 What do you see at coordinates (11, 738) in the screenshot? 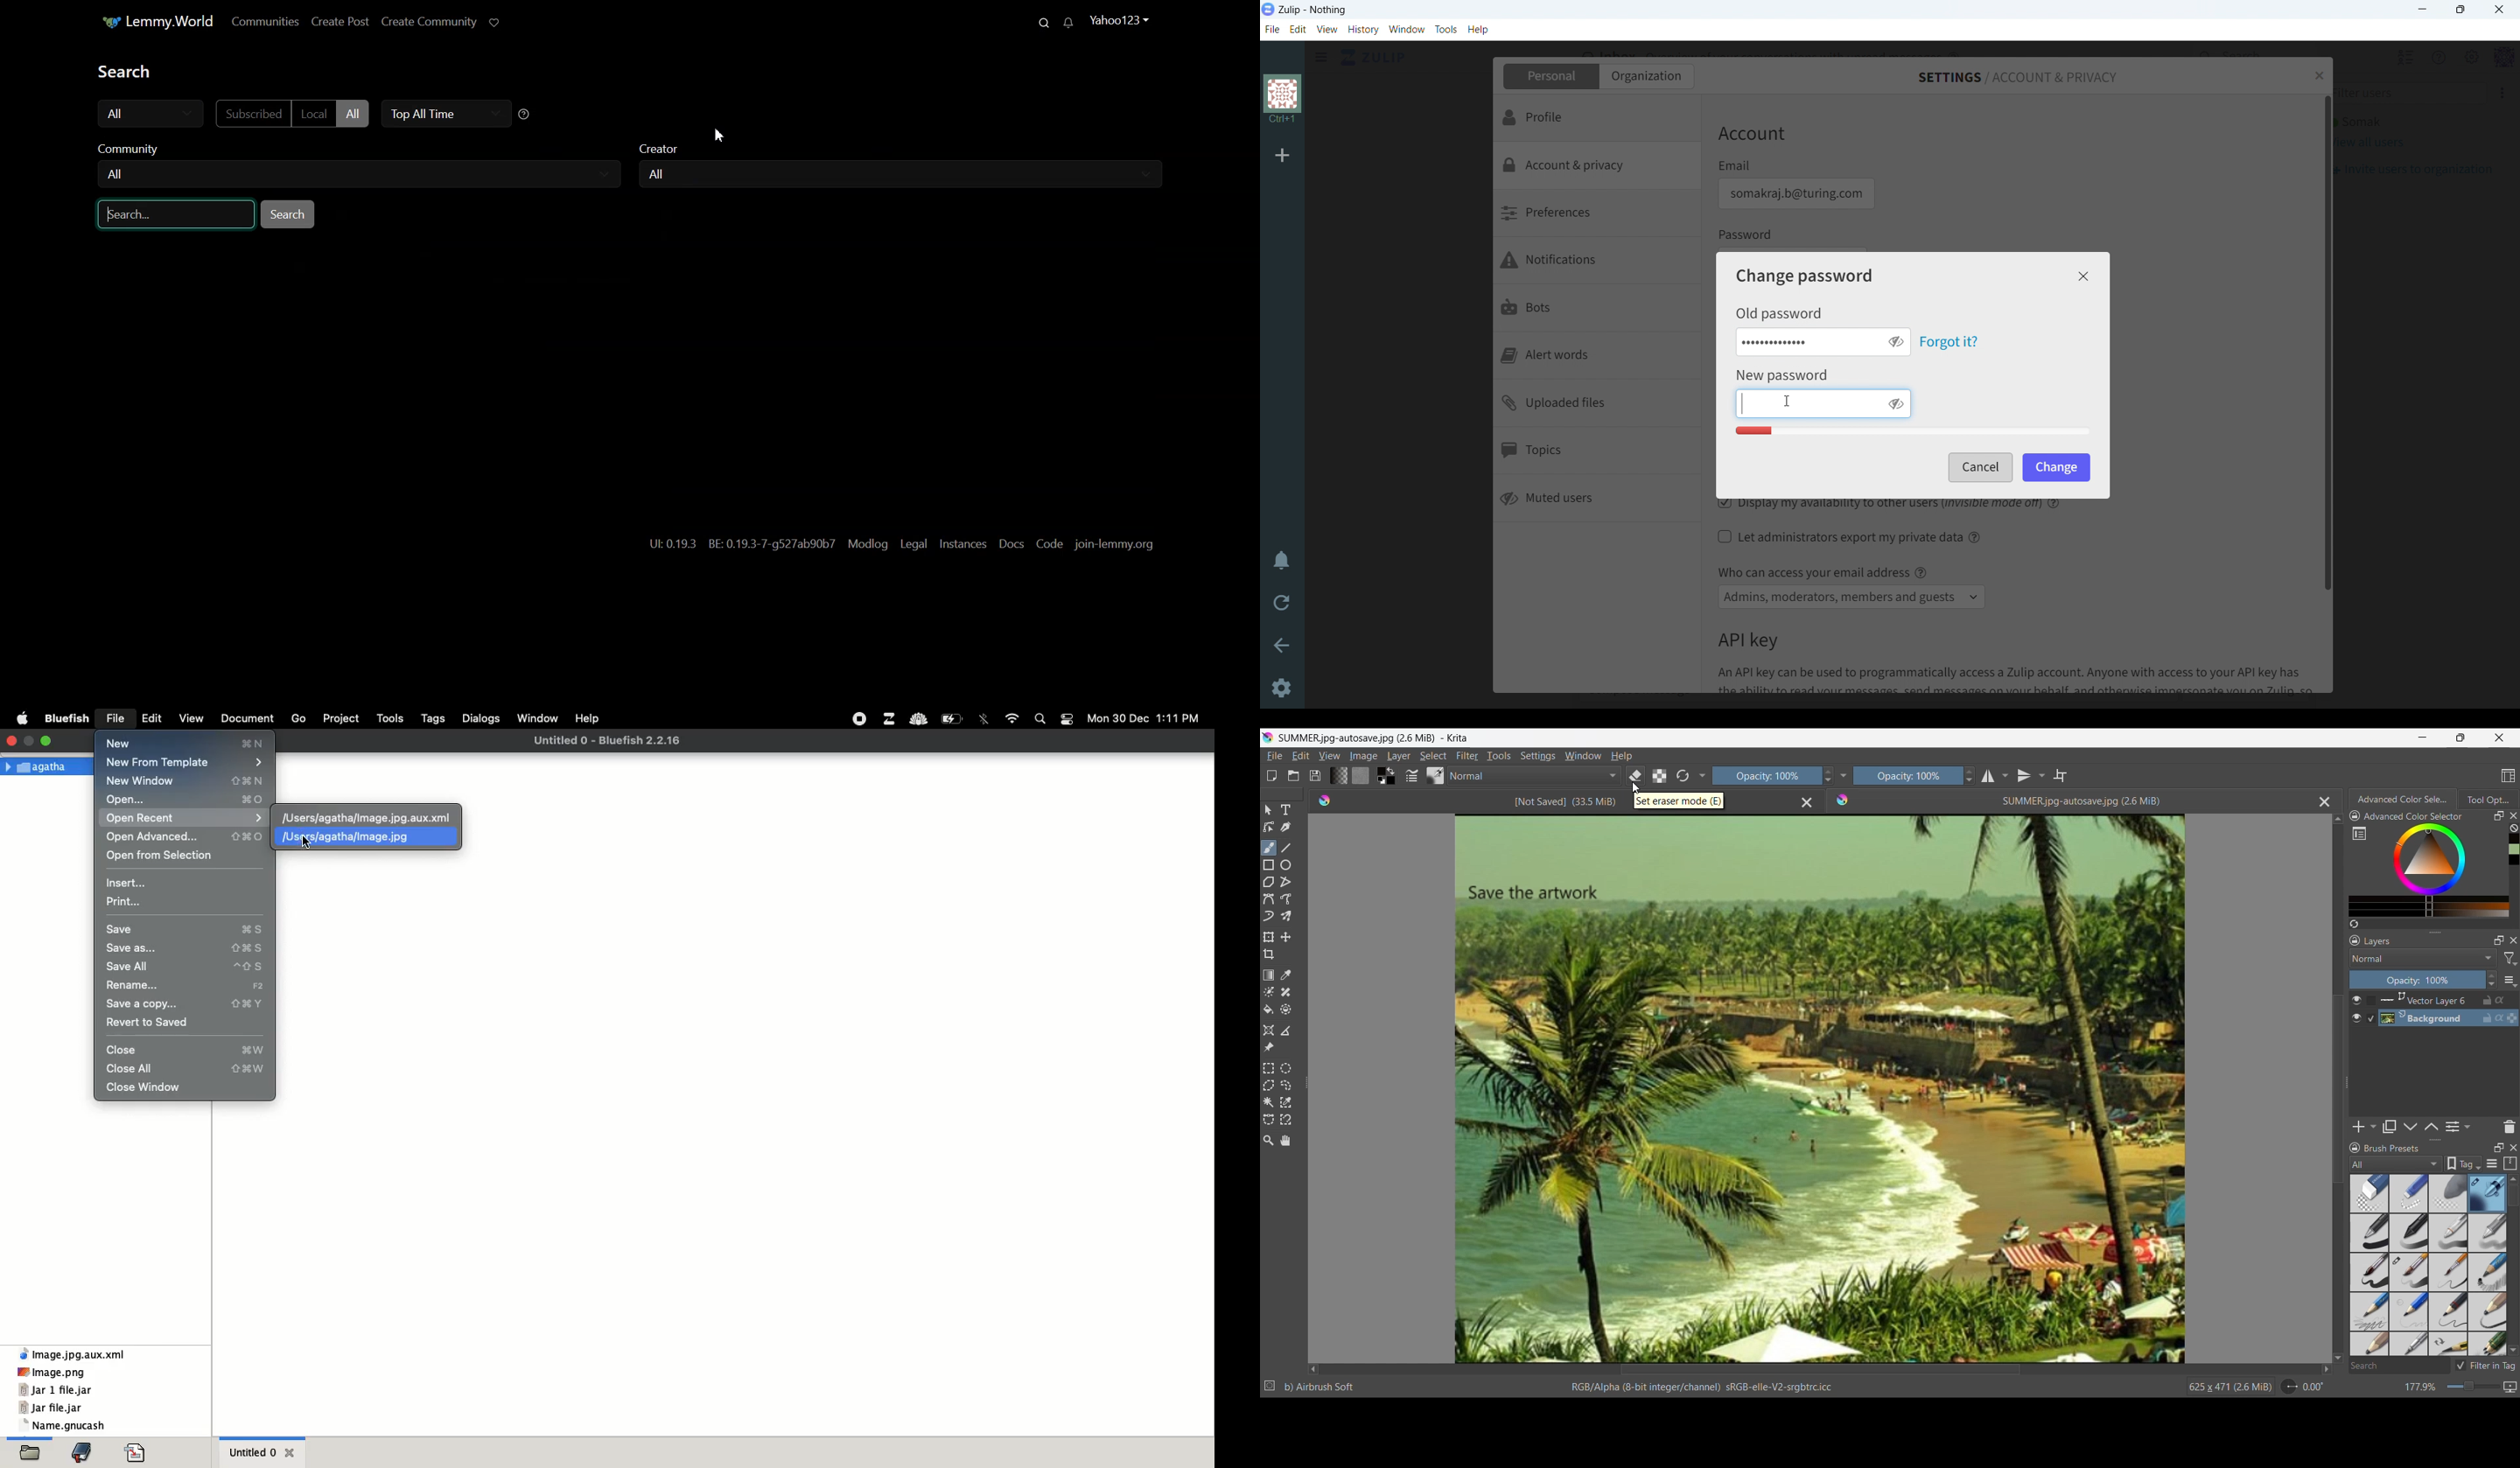
I see `close` at bounding box center [11, 738].